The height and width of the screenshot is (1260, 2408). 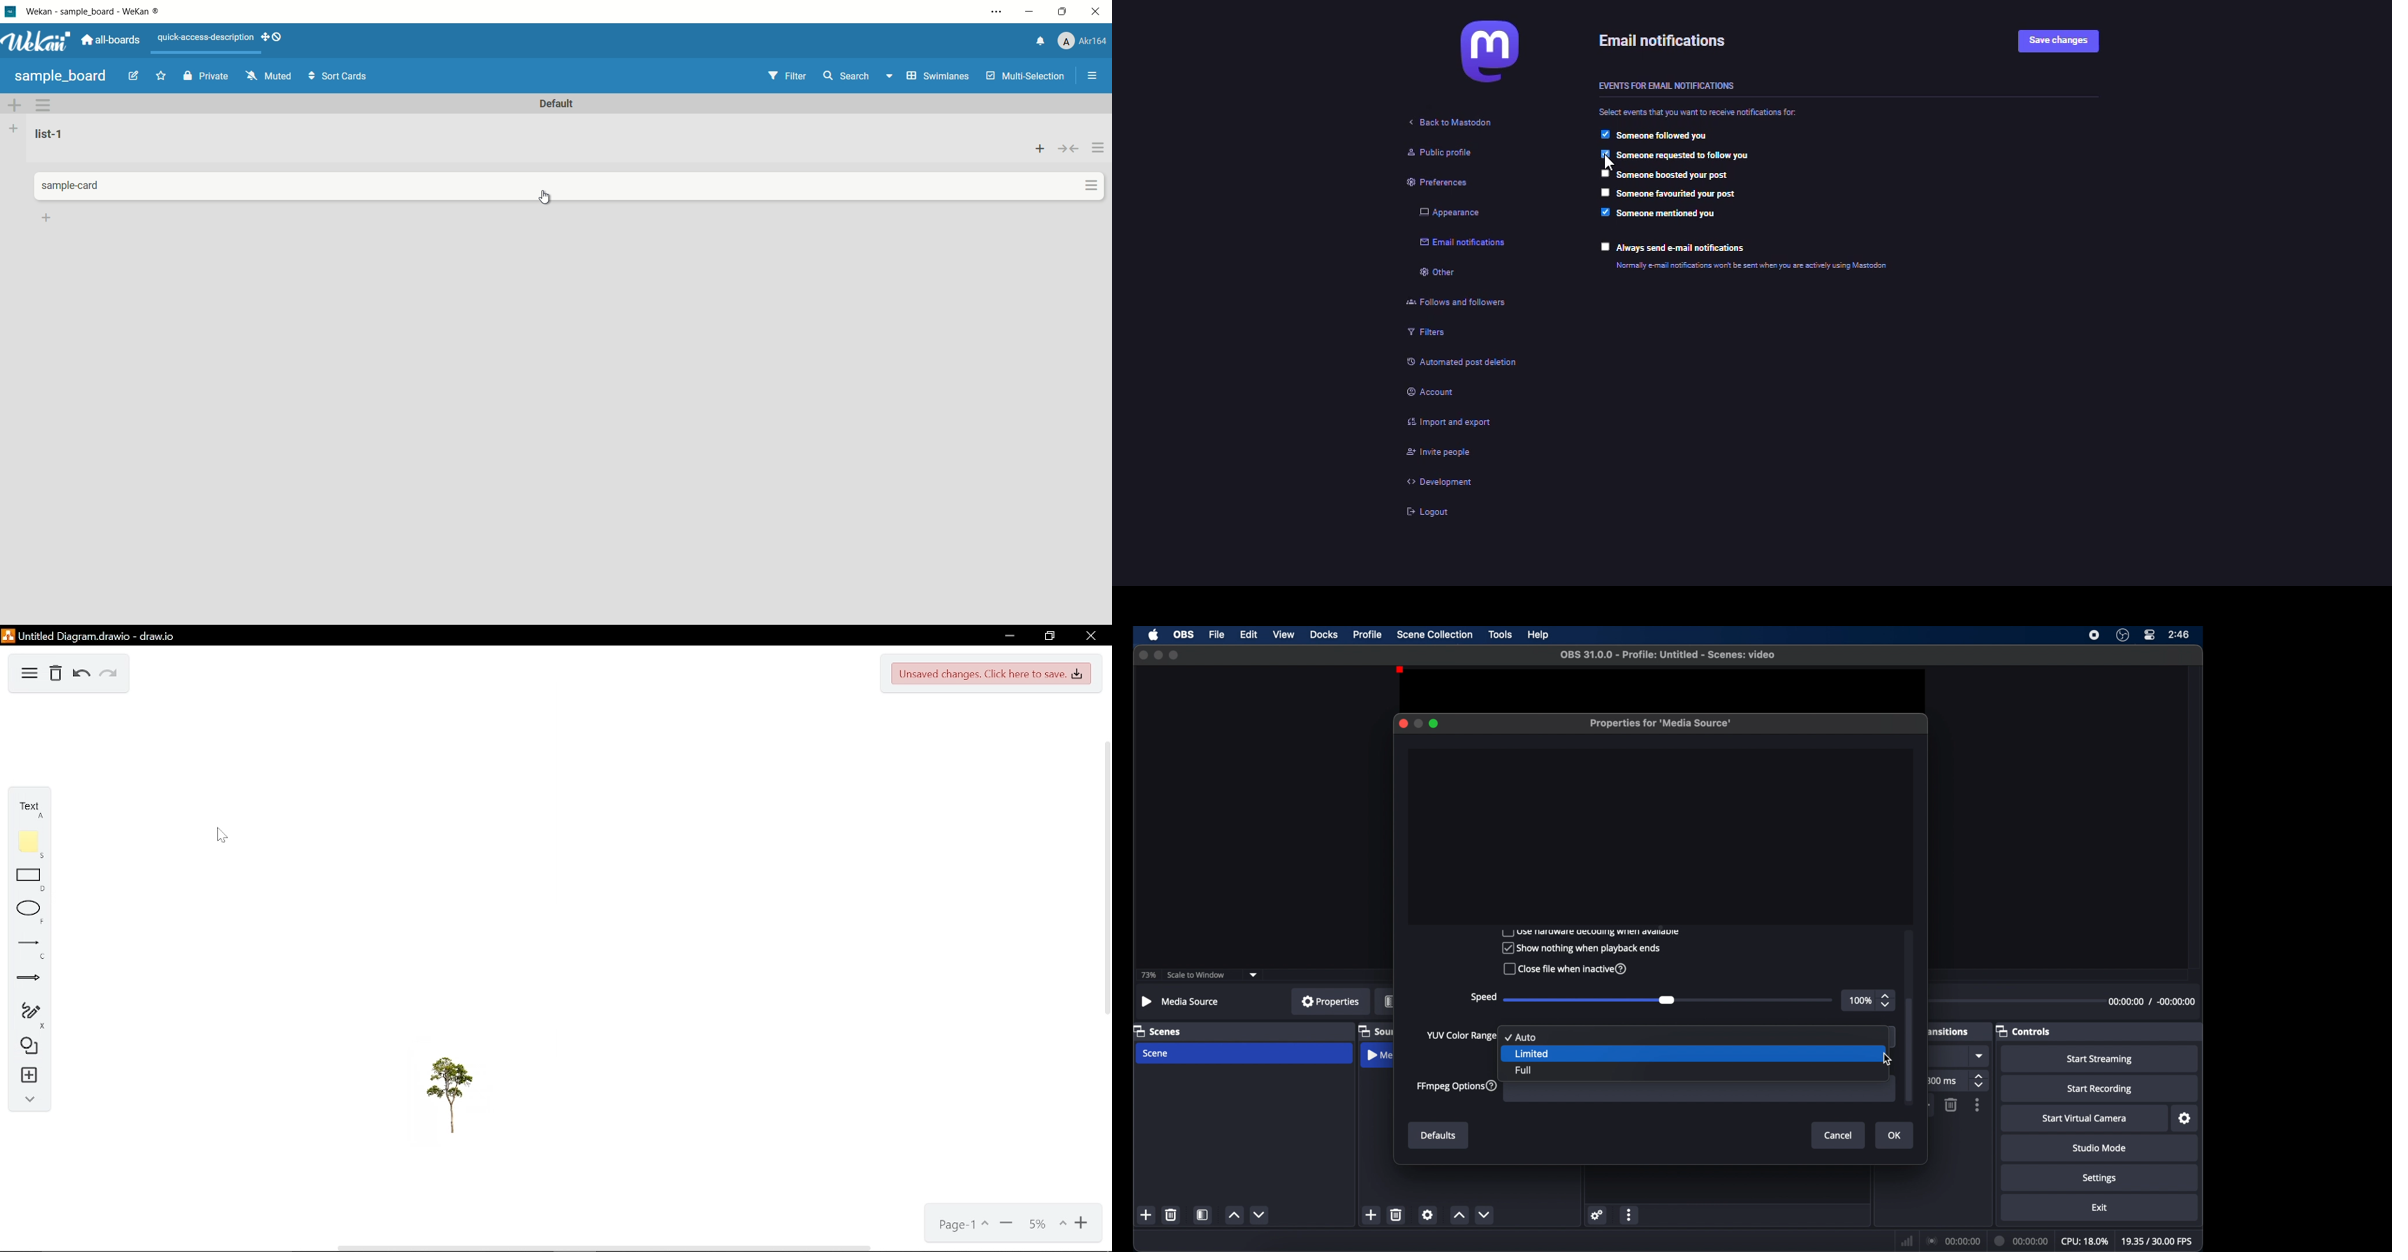 What do you see at coordinates (1604, 247) in the screenshot?
I see `click to enable` at bounding box center [1604, 247].